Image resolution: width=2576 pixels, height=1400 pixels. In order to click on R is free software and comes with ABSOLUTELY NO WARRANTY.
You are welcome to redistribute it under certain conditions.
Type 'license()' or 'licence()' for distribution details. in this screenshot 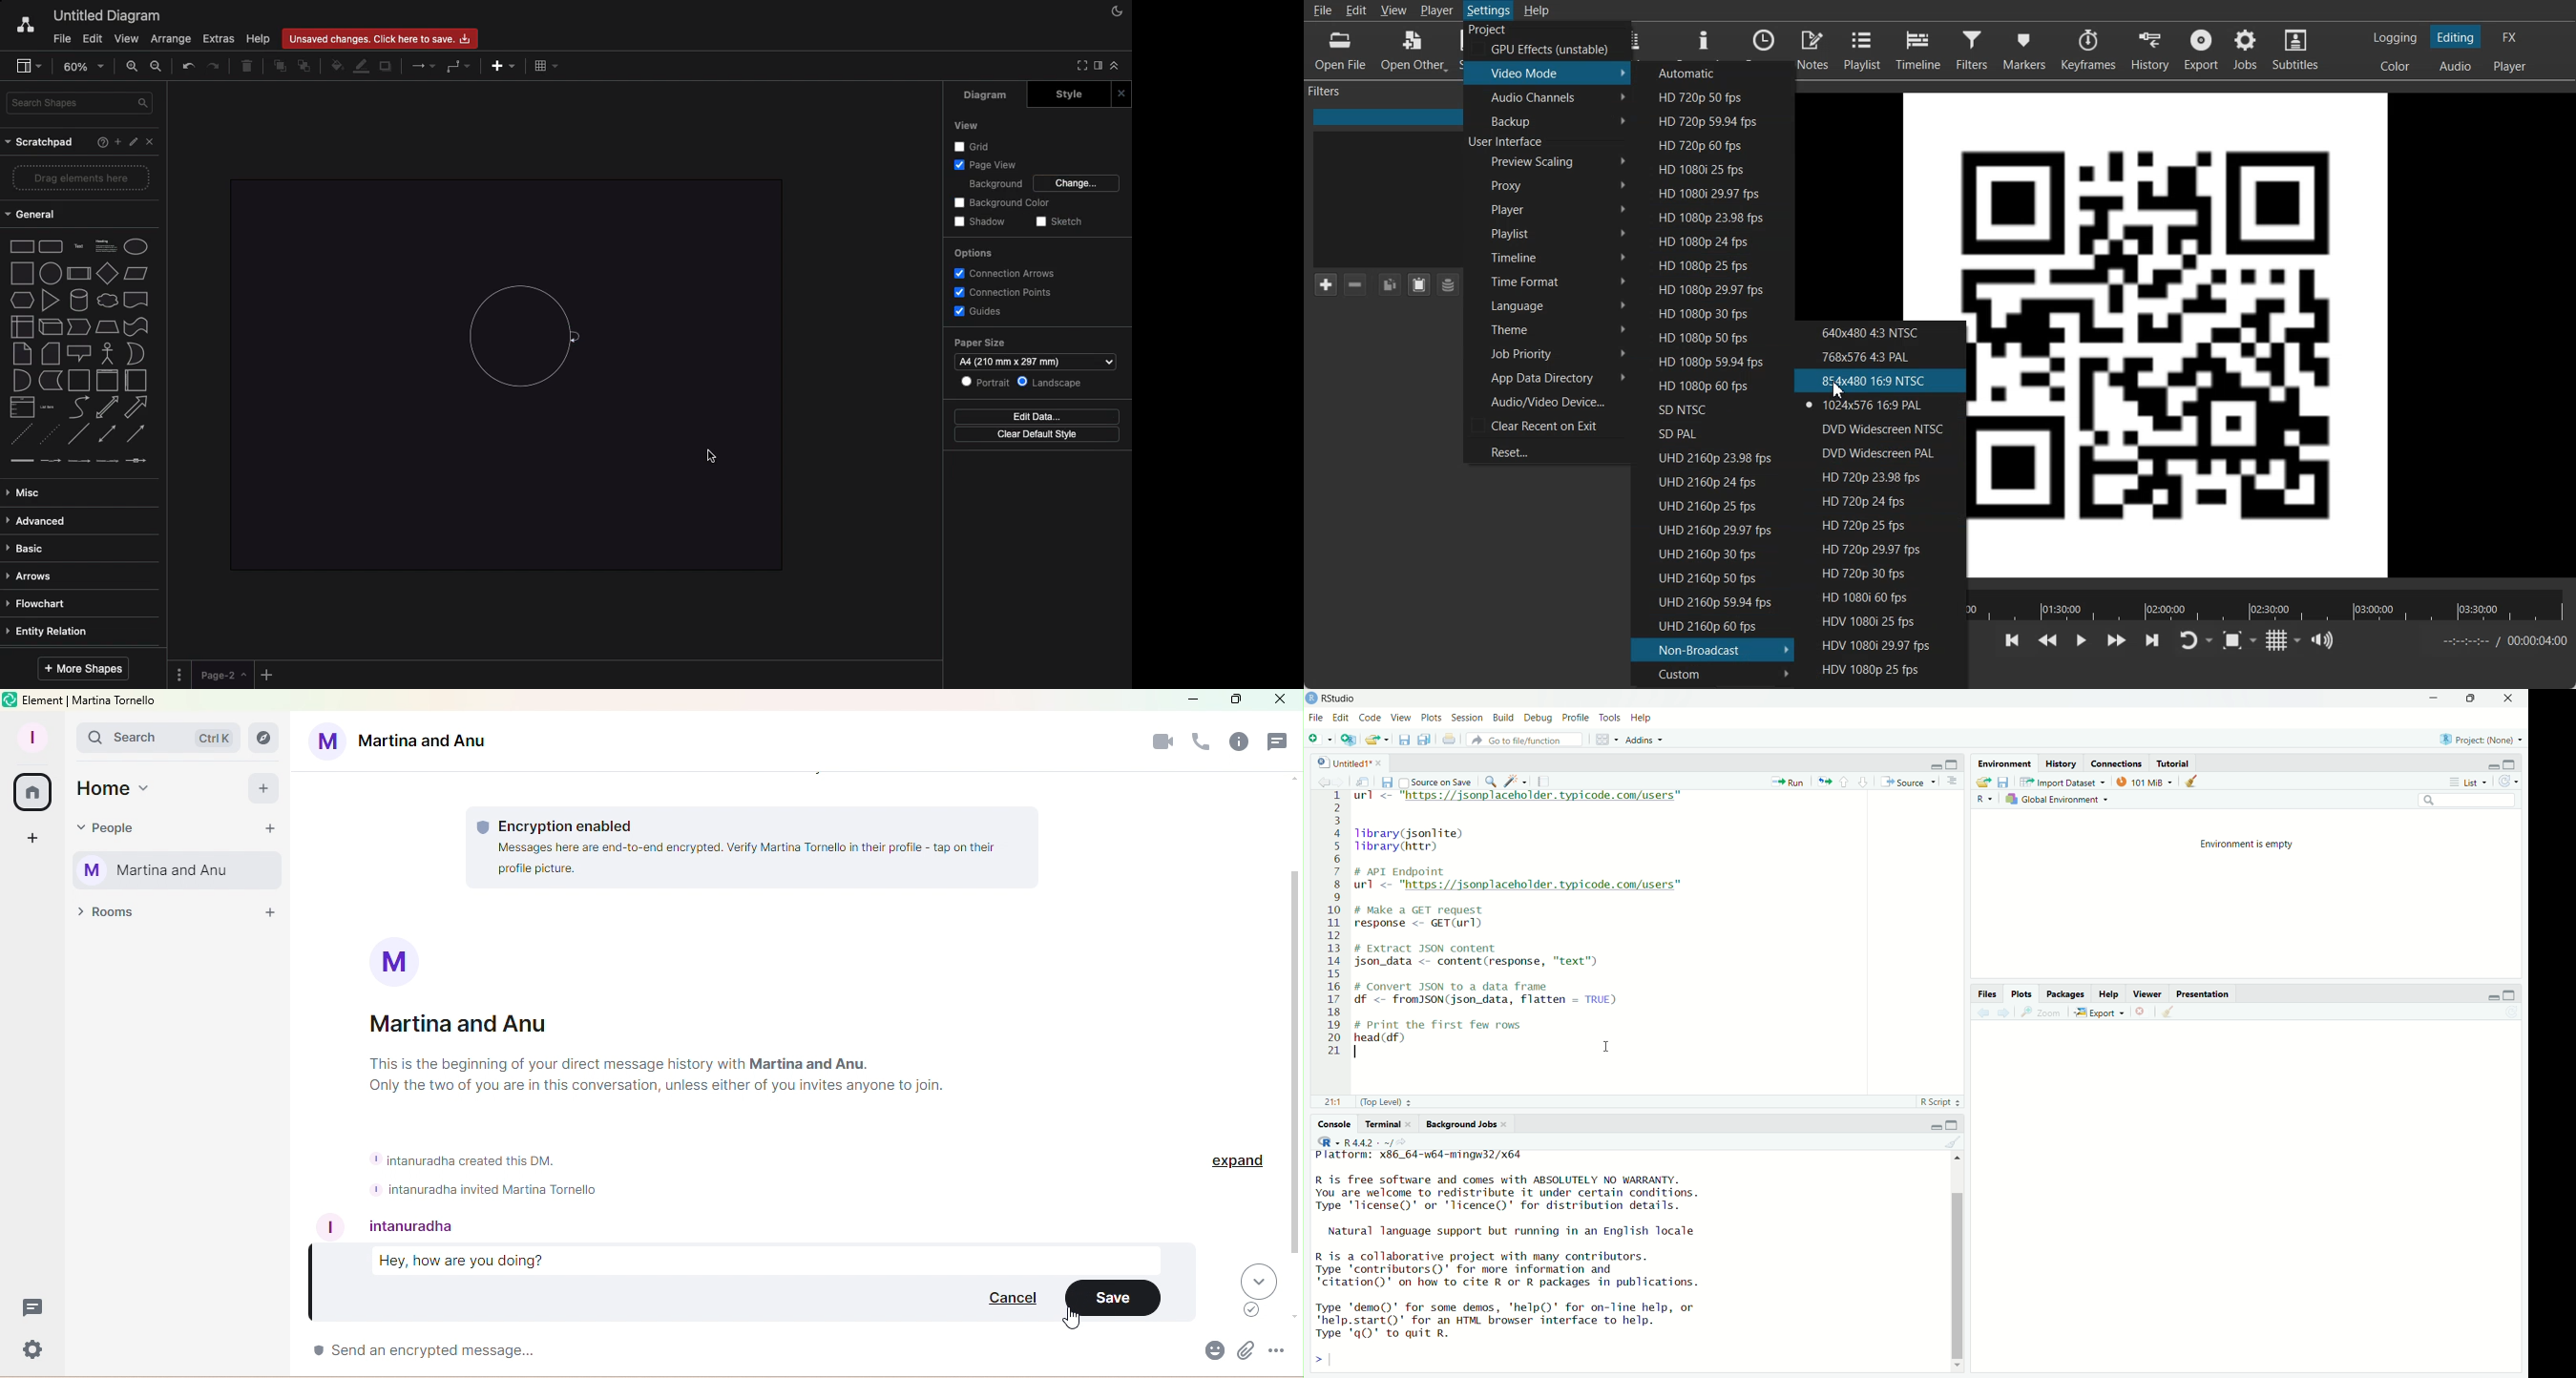, I will do `click(1507, 1195)`.